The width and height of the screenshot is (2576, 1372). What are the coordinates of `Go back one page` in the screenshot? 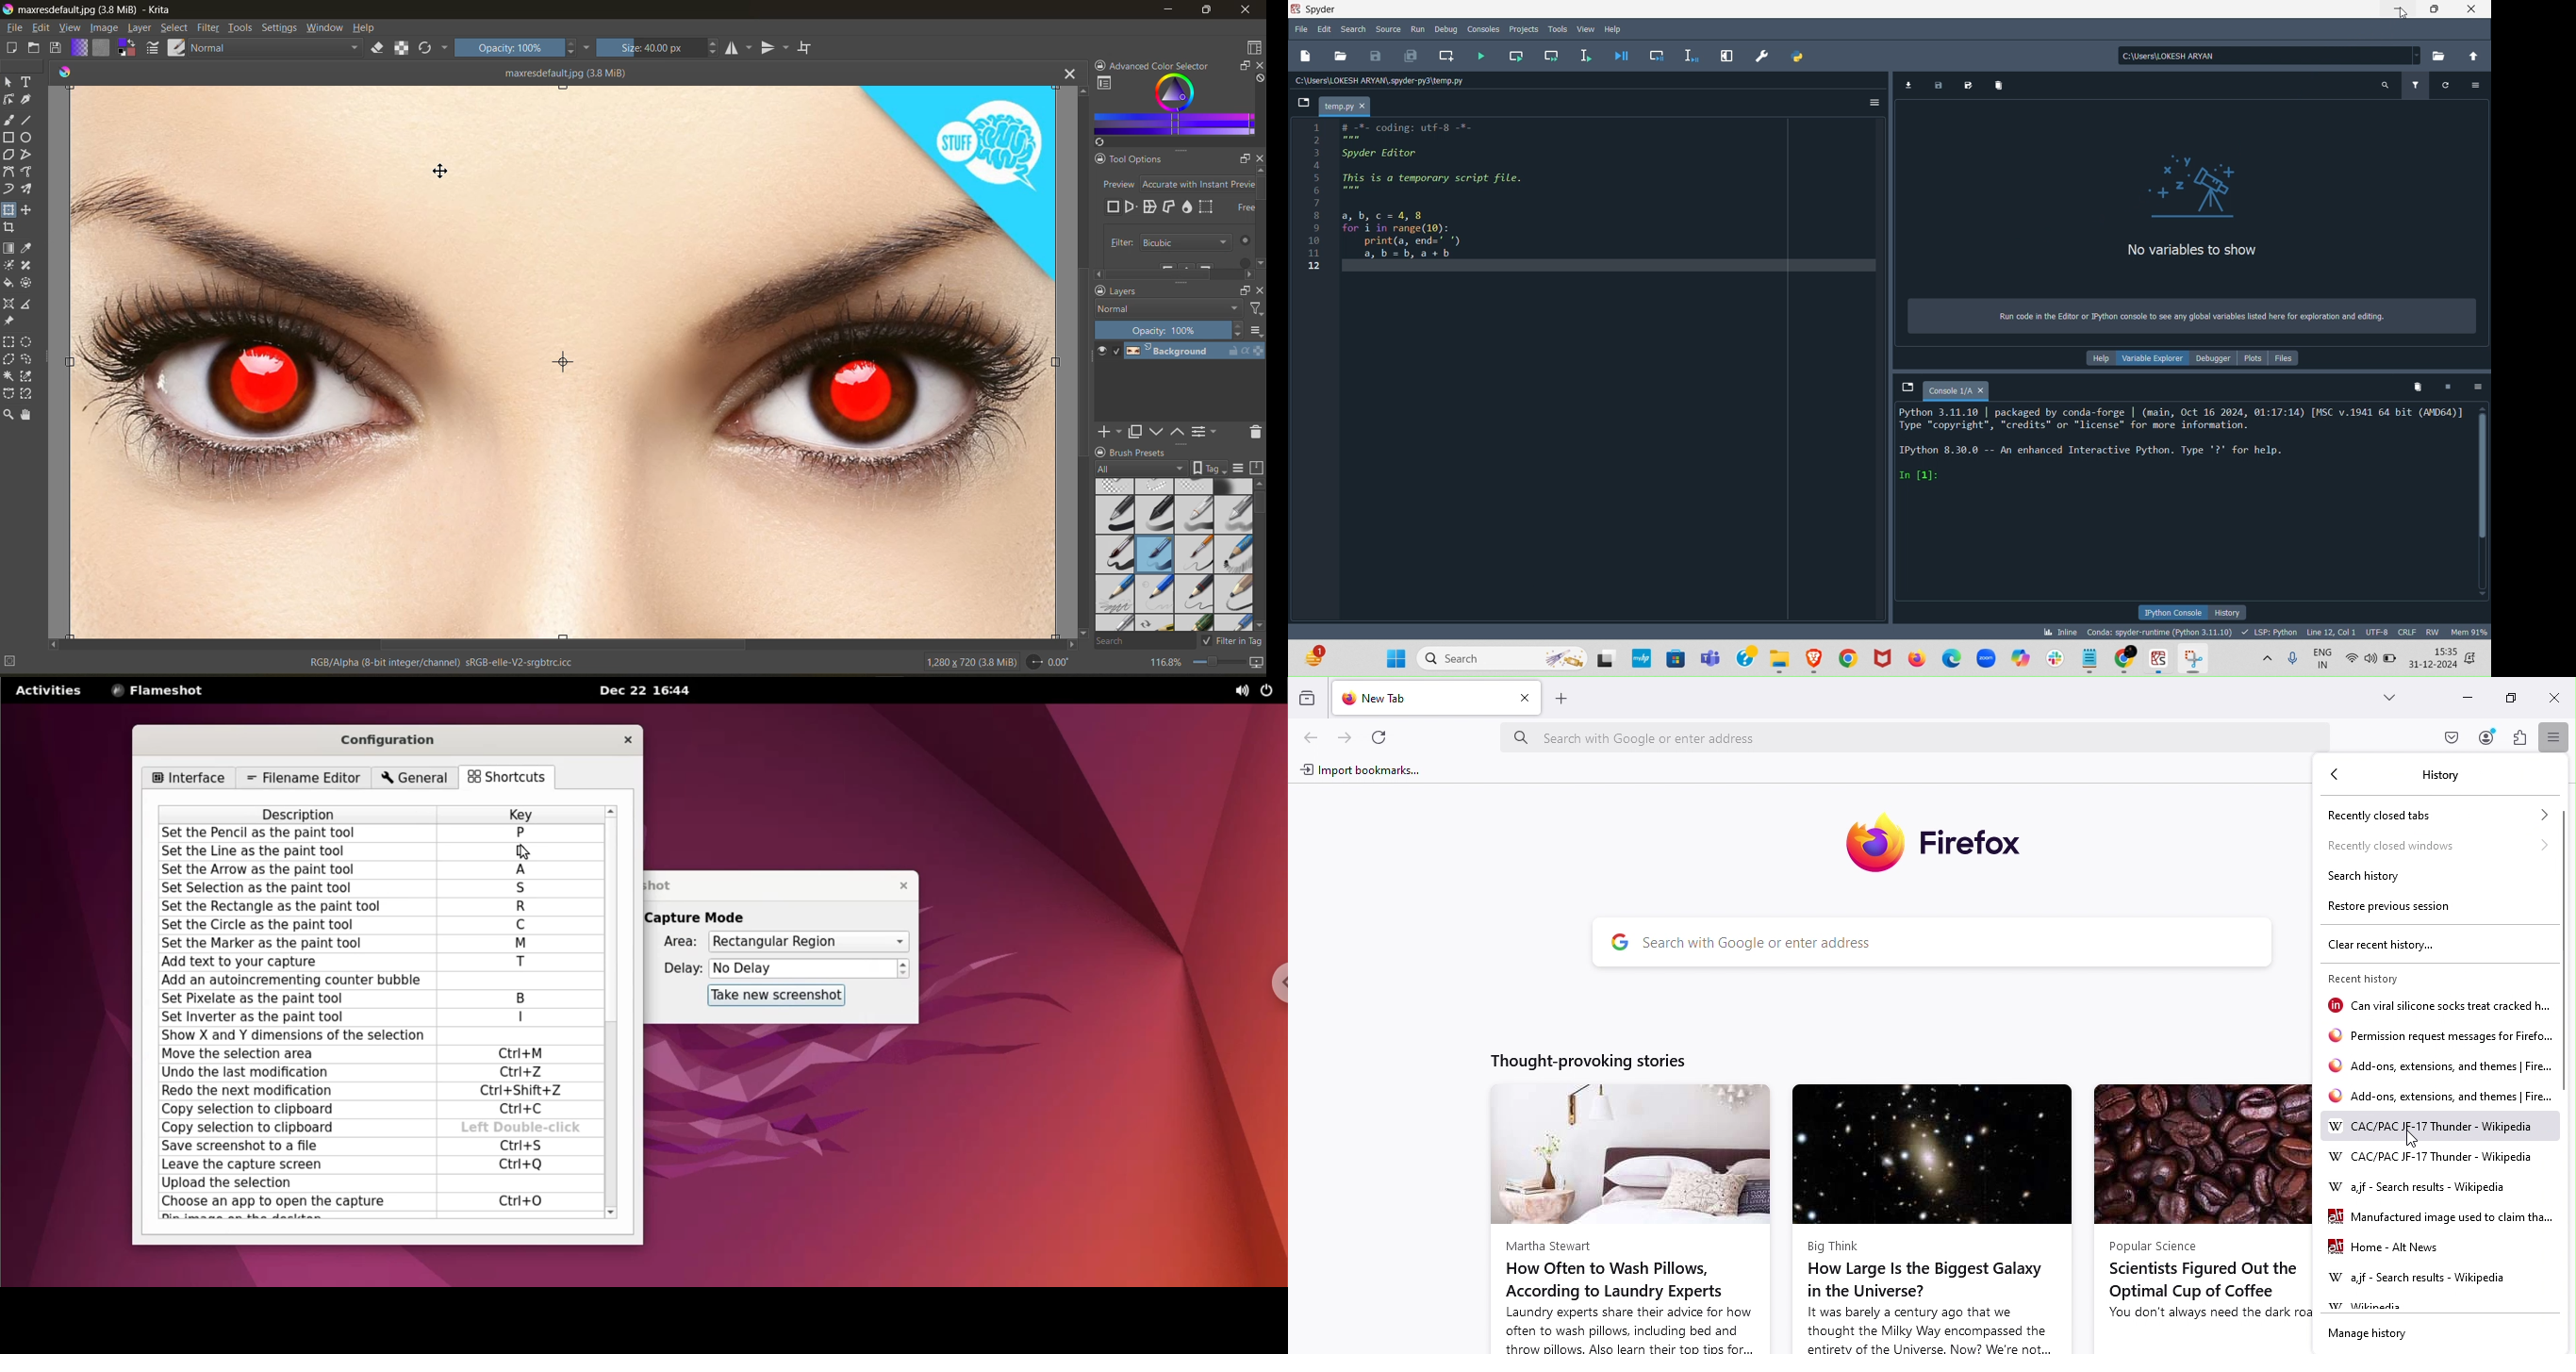 It's located at (1309, 740).